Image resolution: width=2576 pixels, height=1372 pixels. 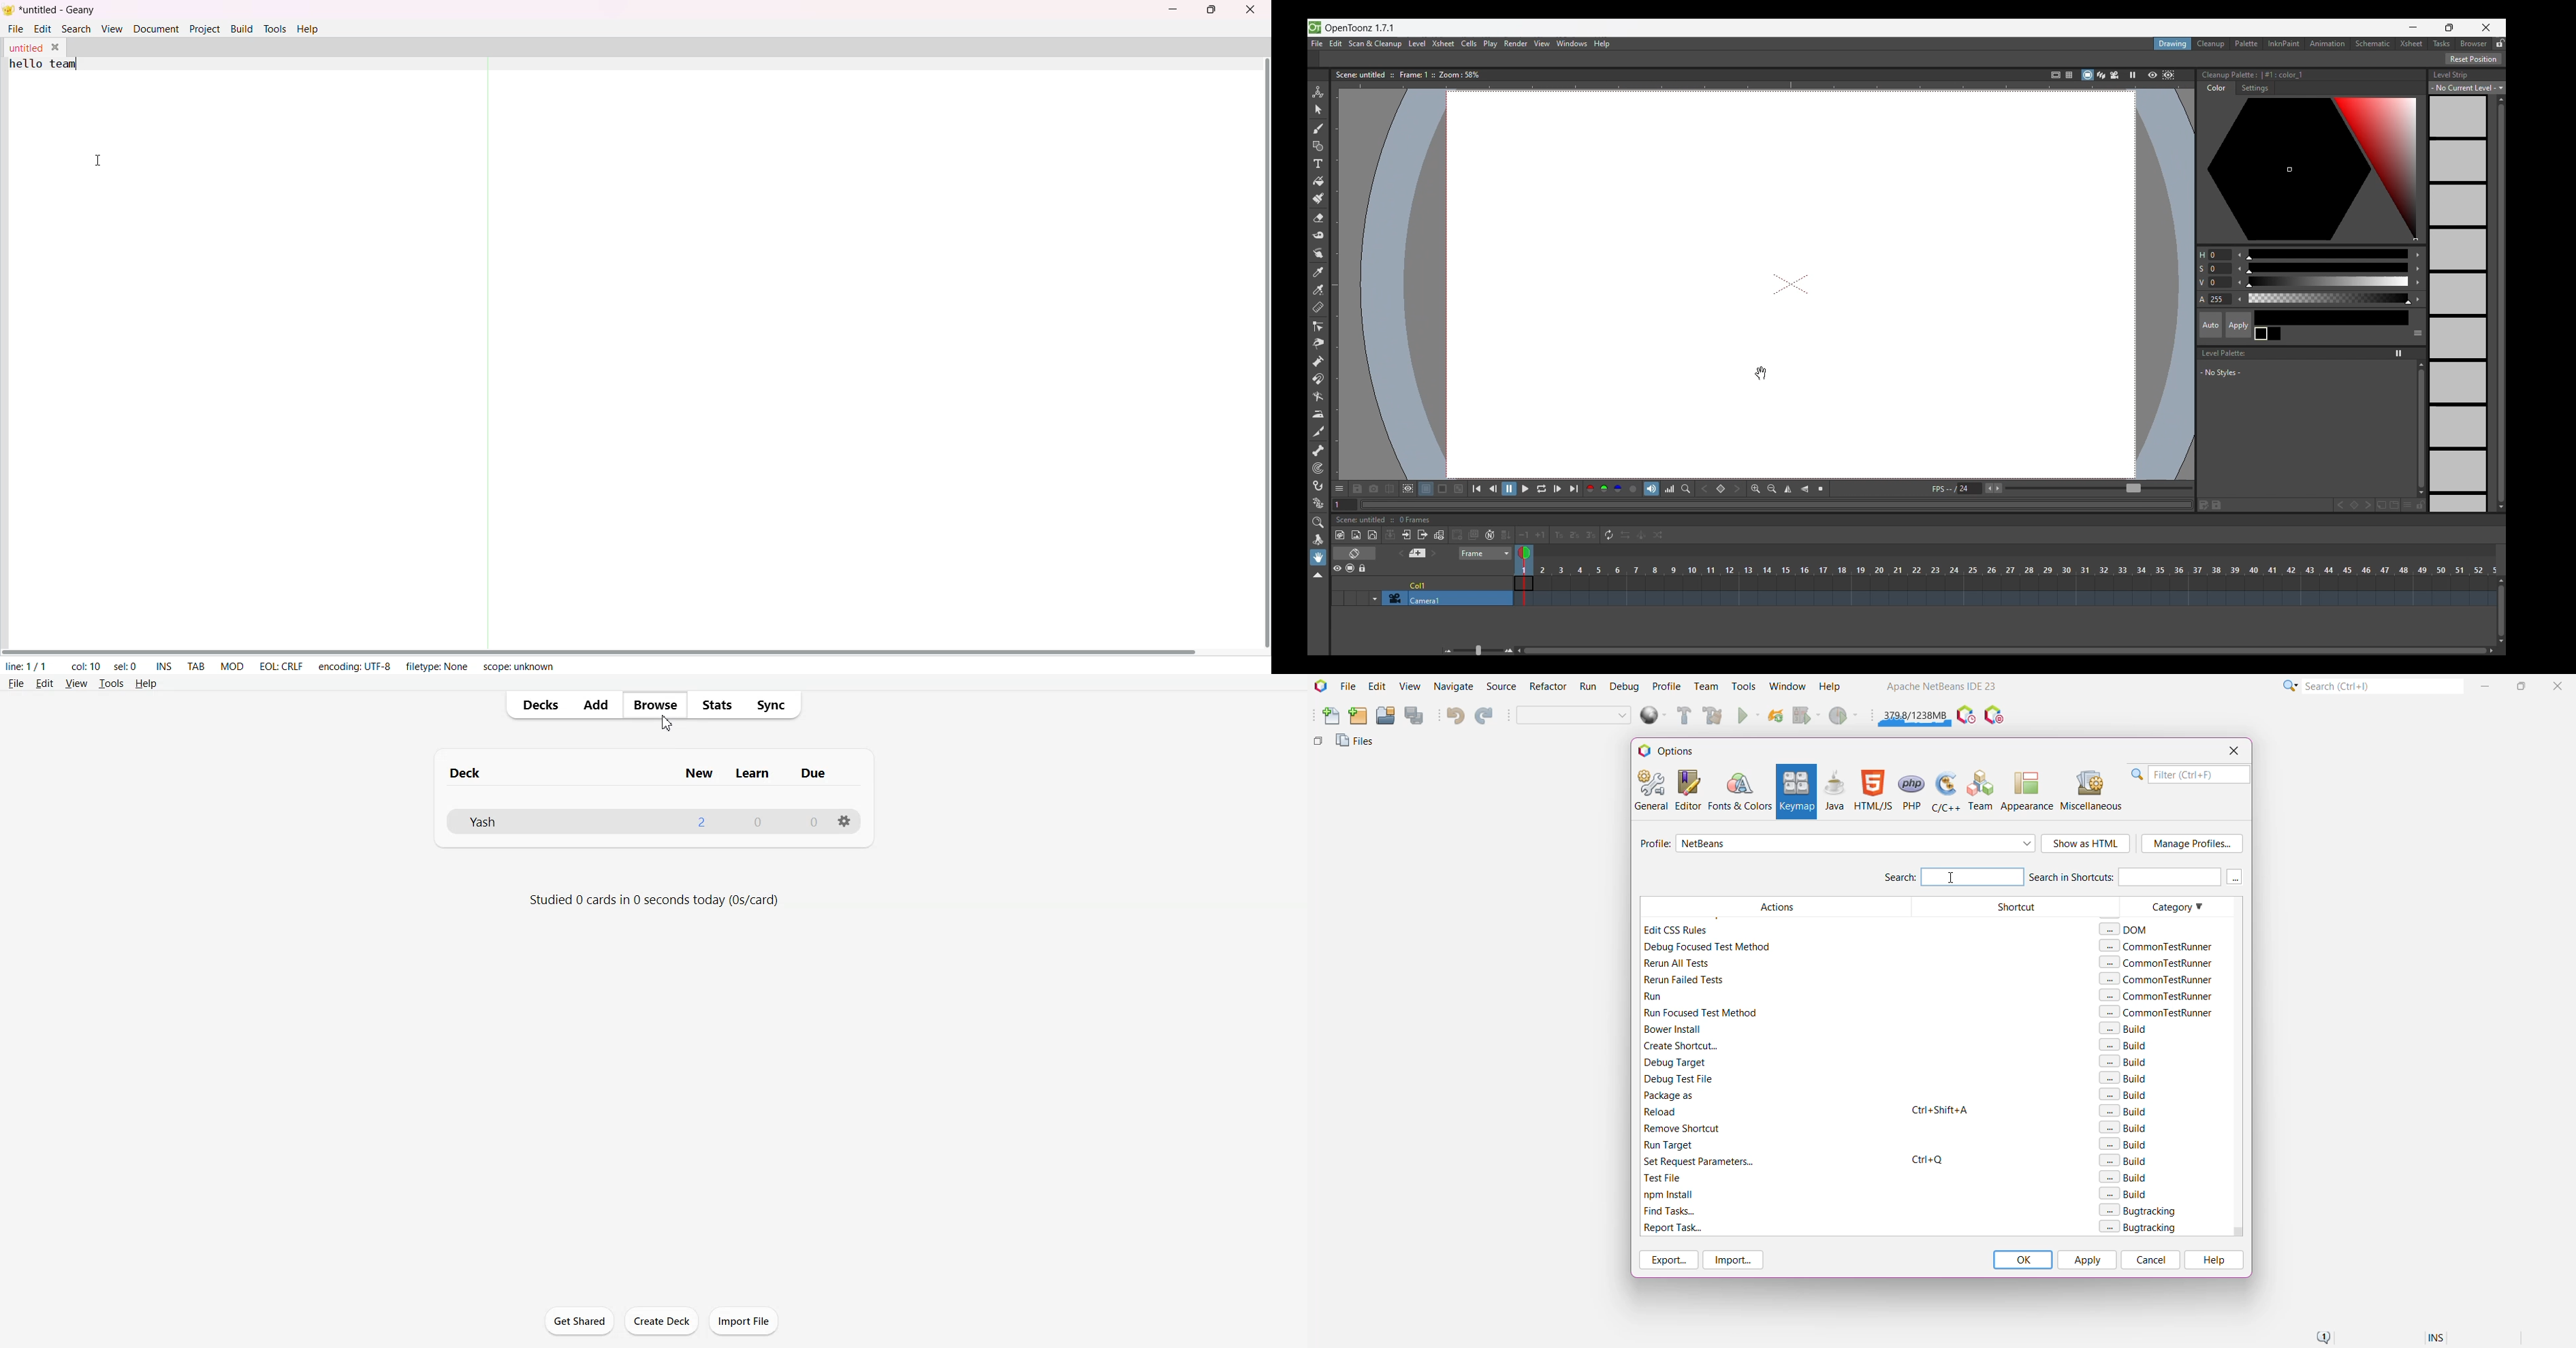 I want to click on horizontal scroll bar, so click(x=621, y=649).